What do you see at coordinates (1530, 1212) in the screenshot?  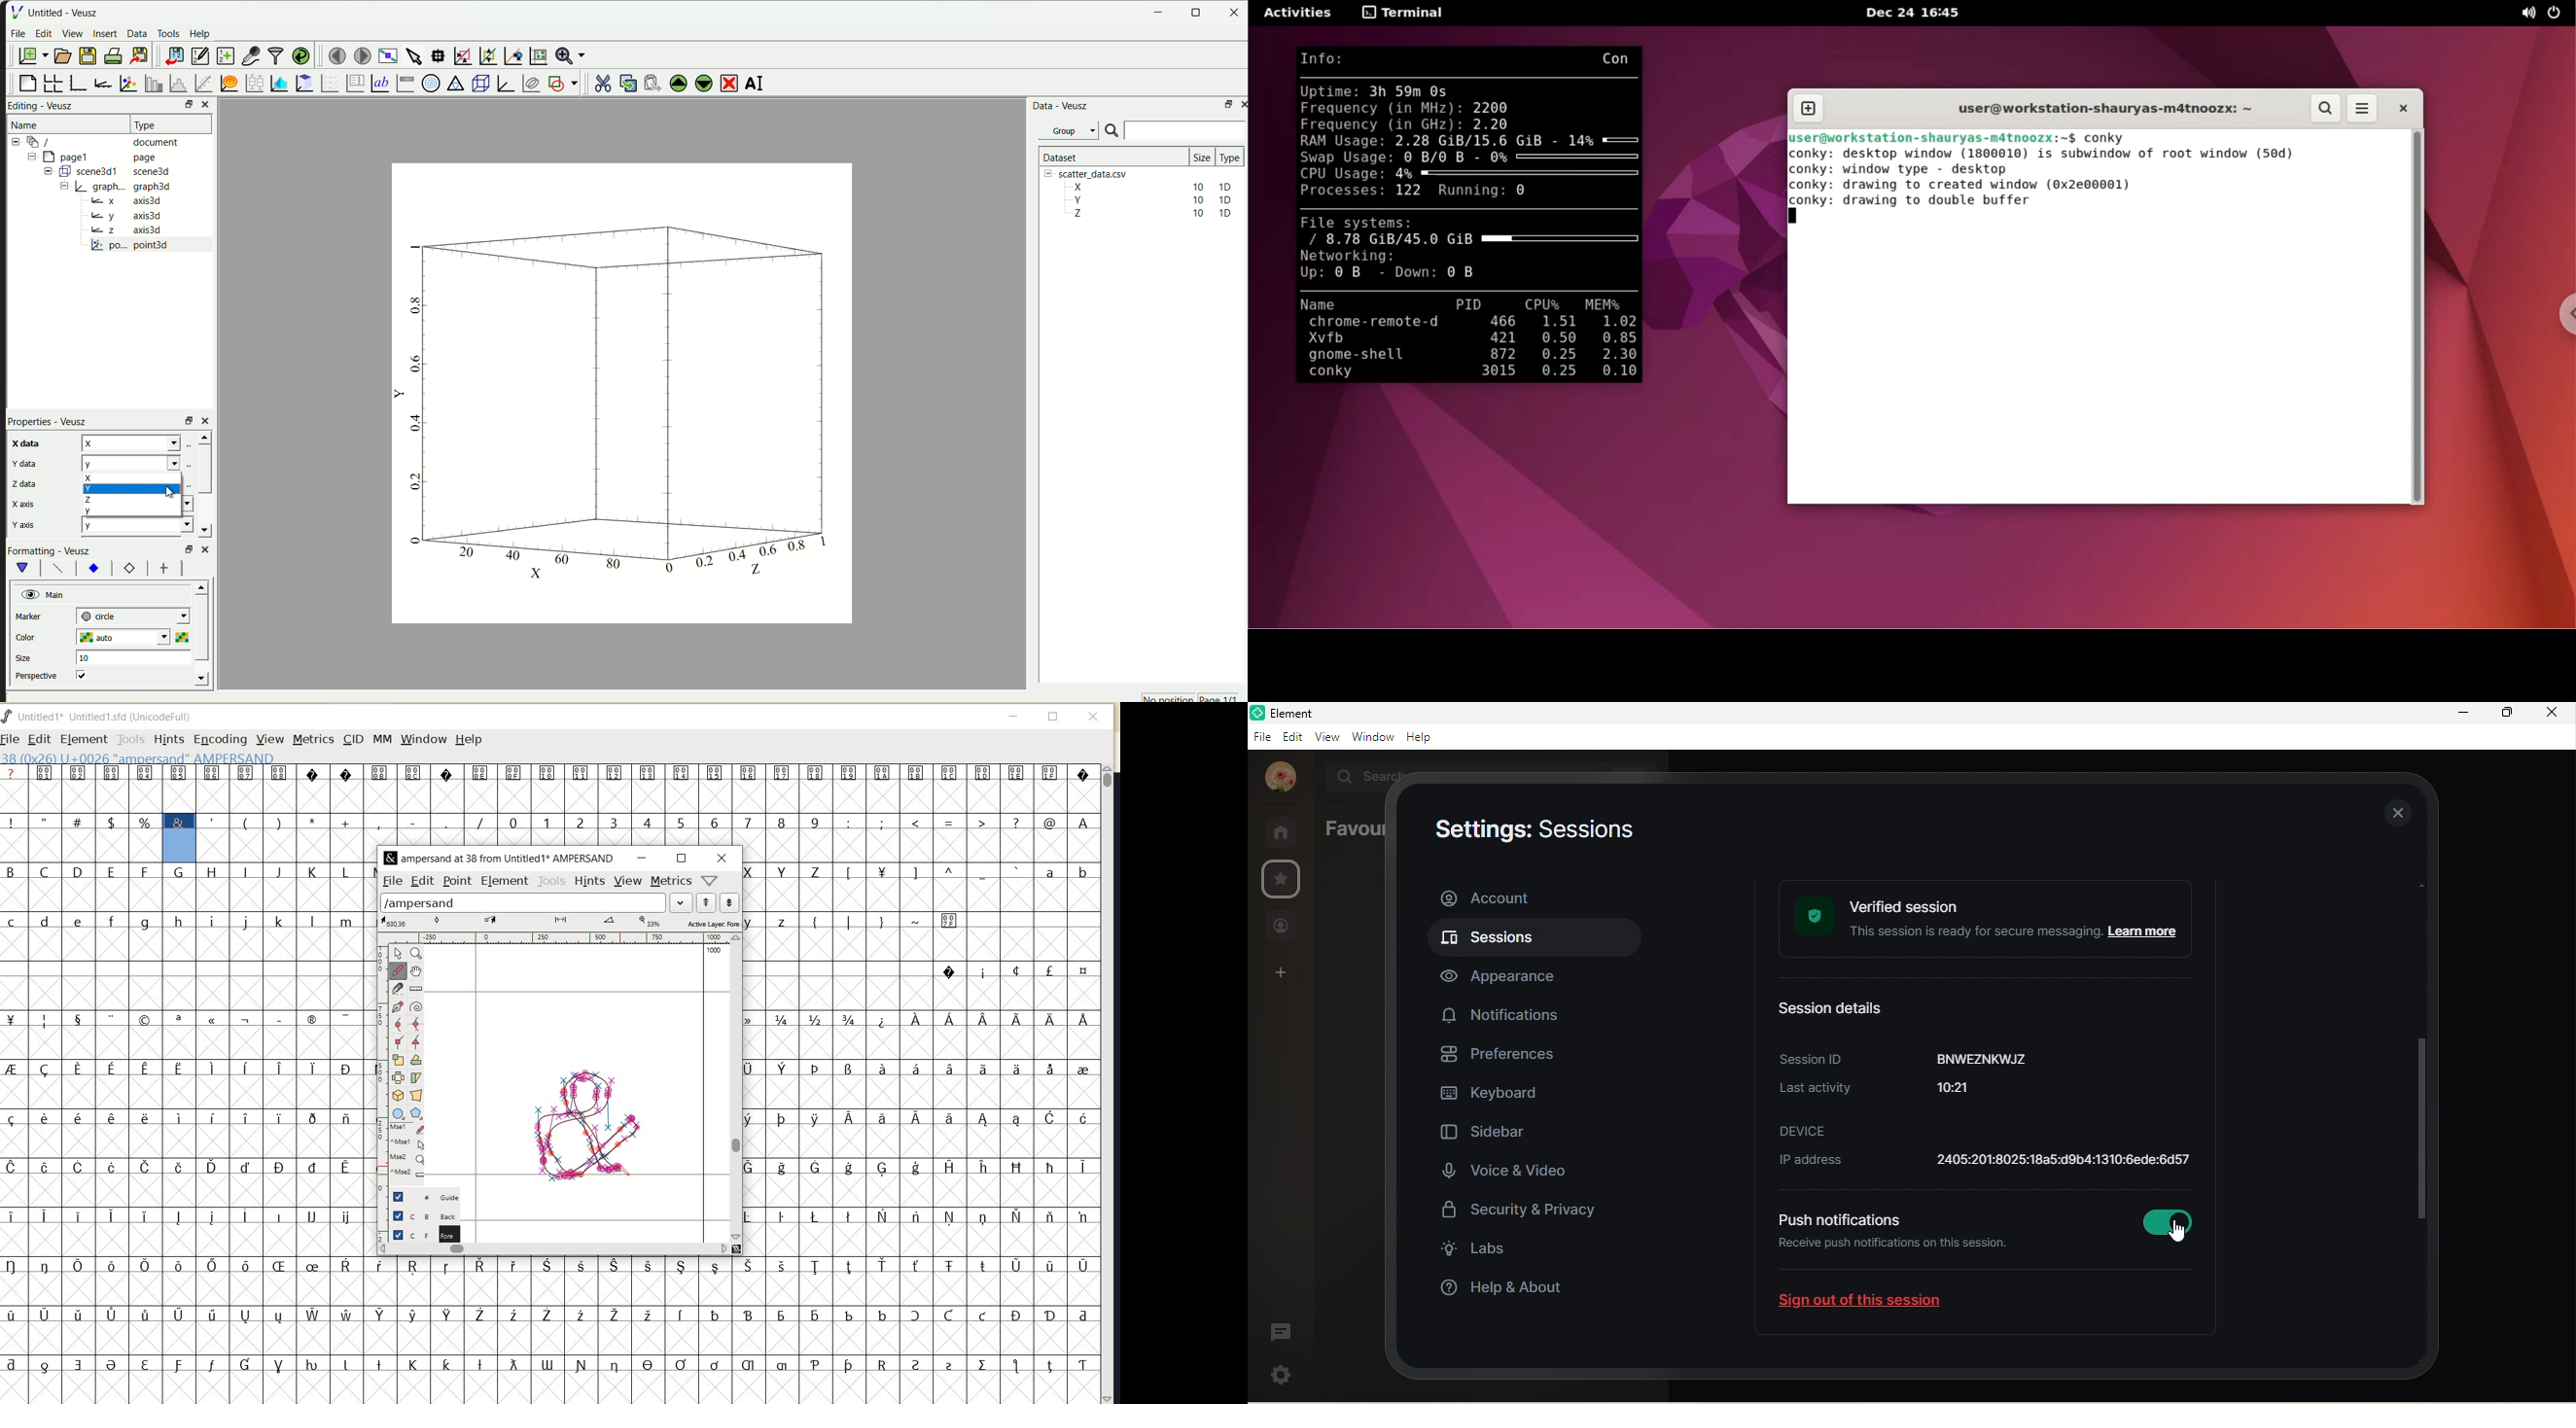 I see `security and privacy` at bounding box center [1530, 1212].